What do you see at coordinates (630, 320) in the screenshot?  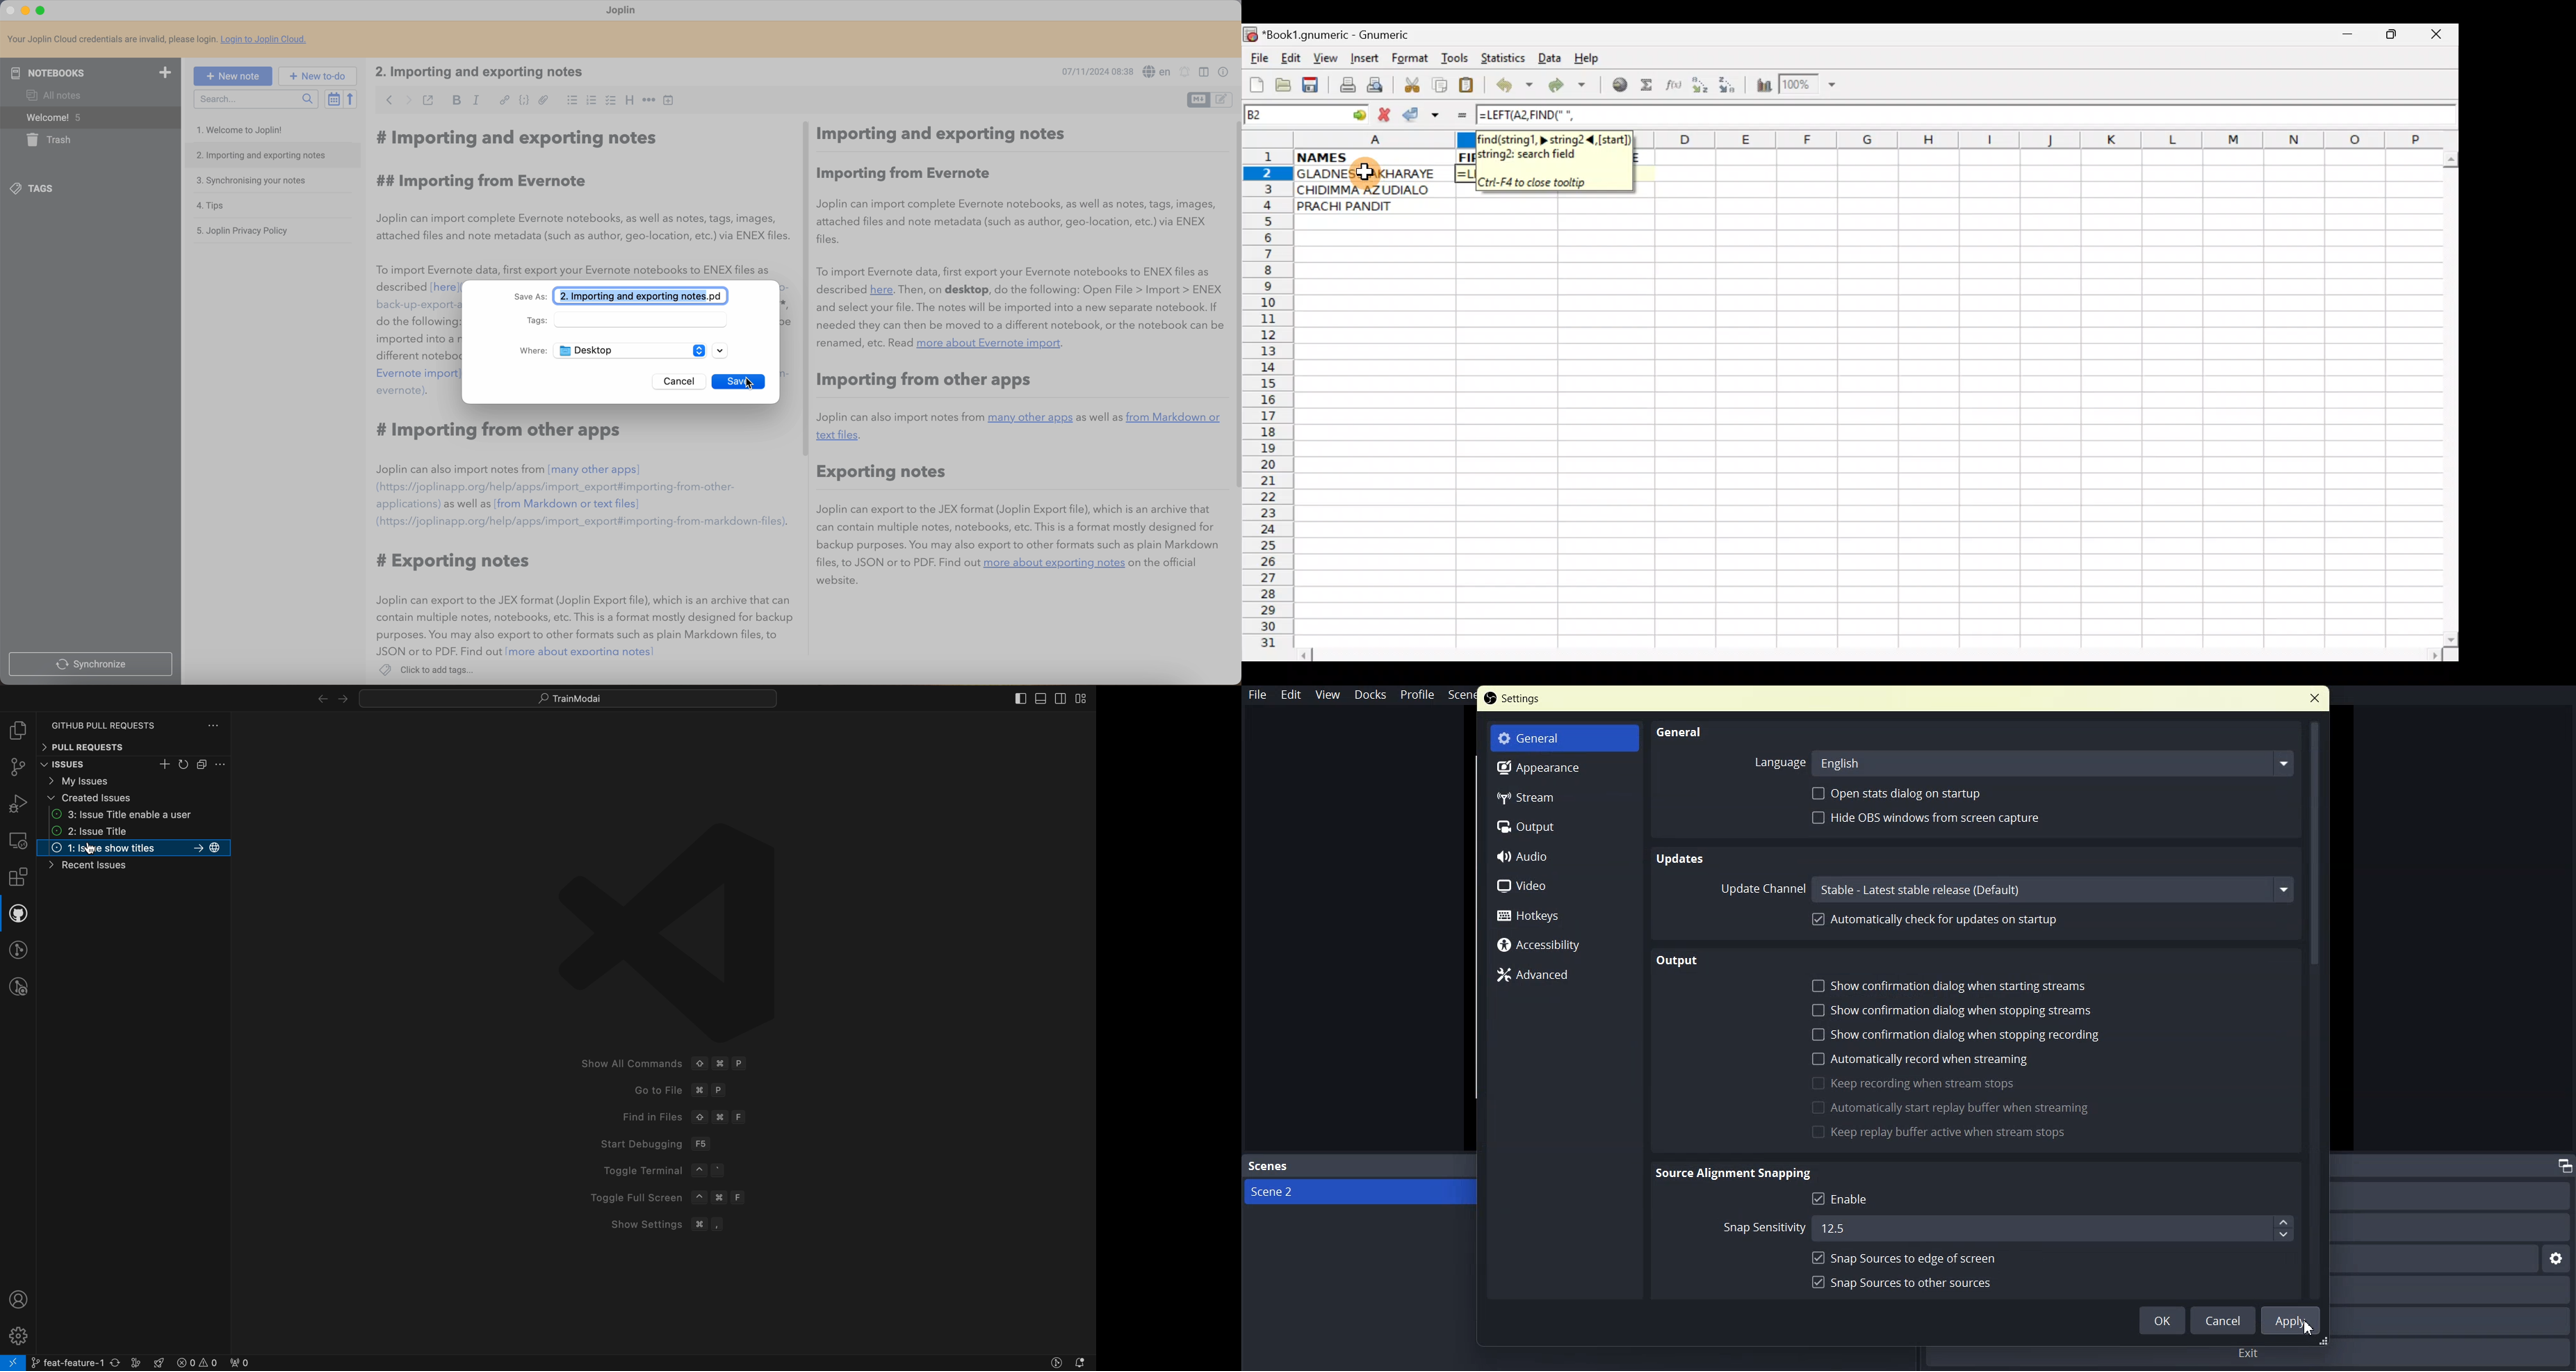 I see `tags` at bounding box center [630, 320].